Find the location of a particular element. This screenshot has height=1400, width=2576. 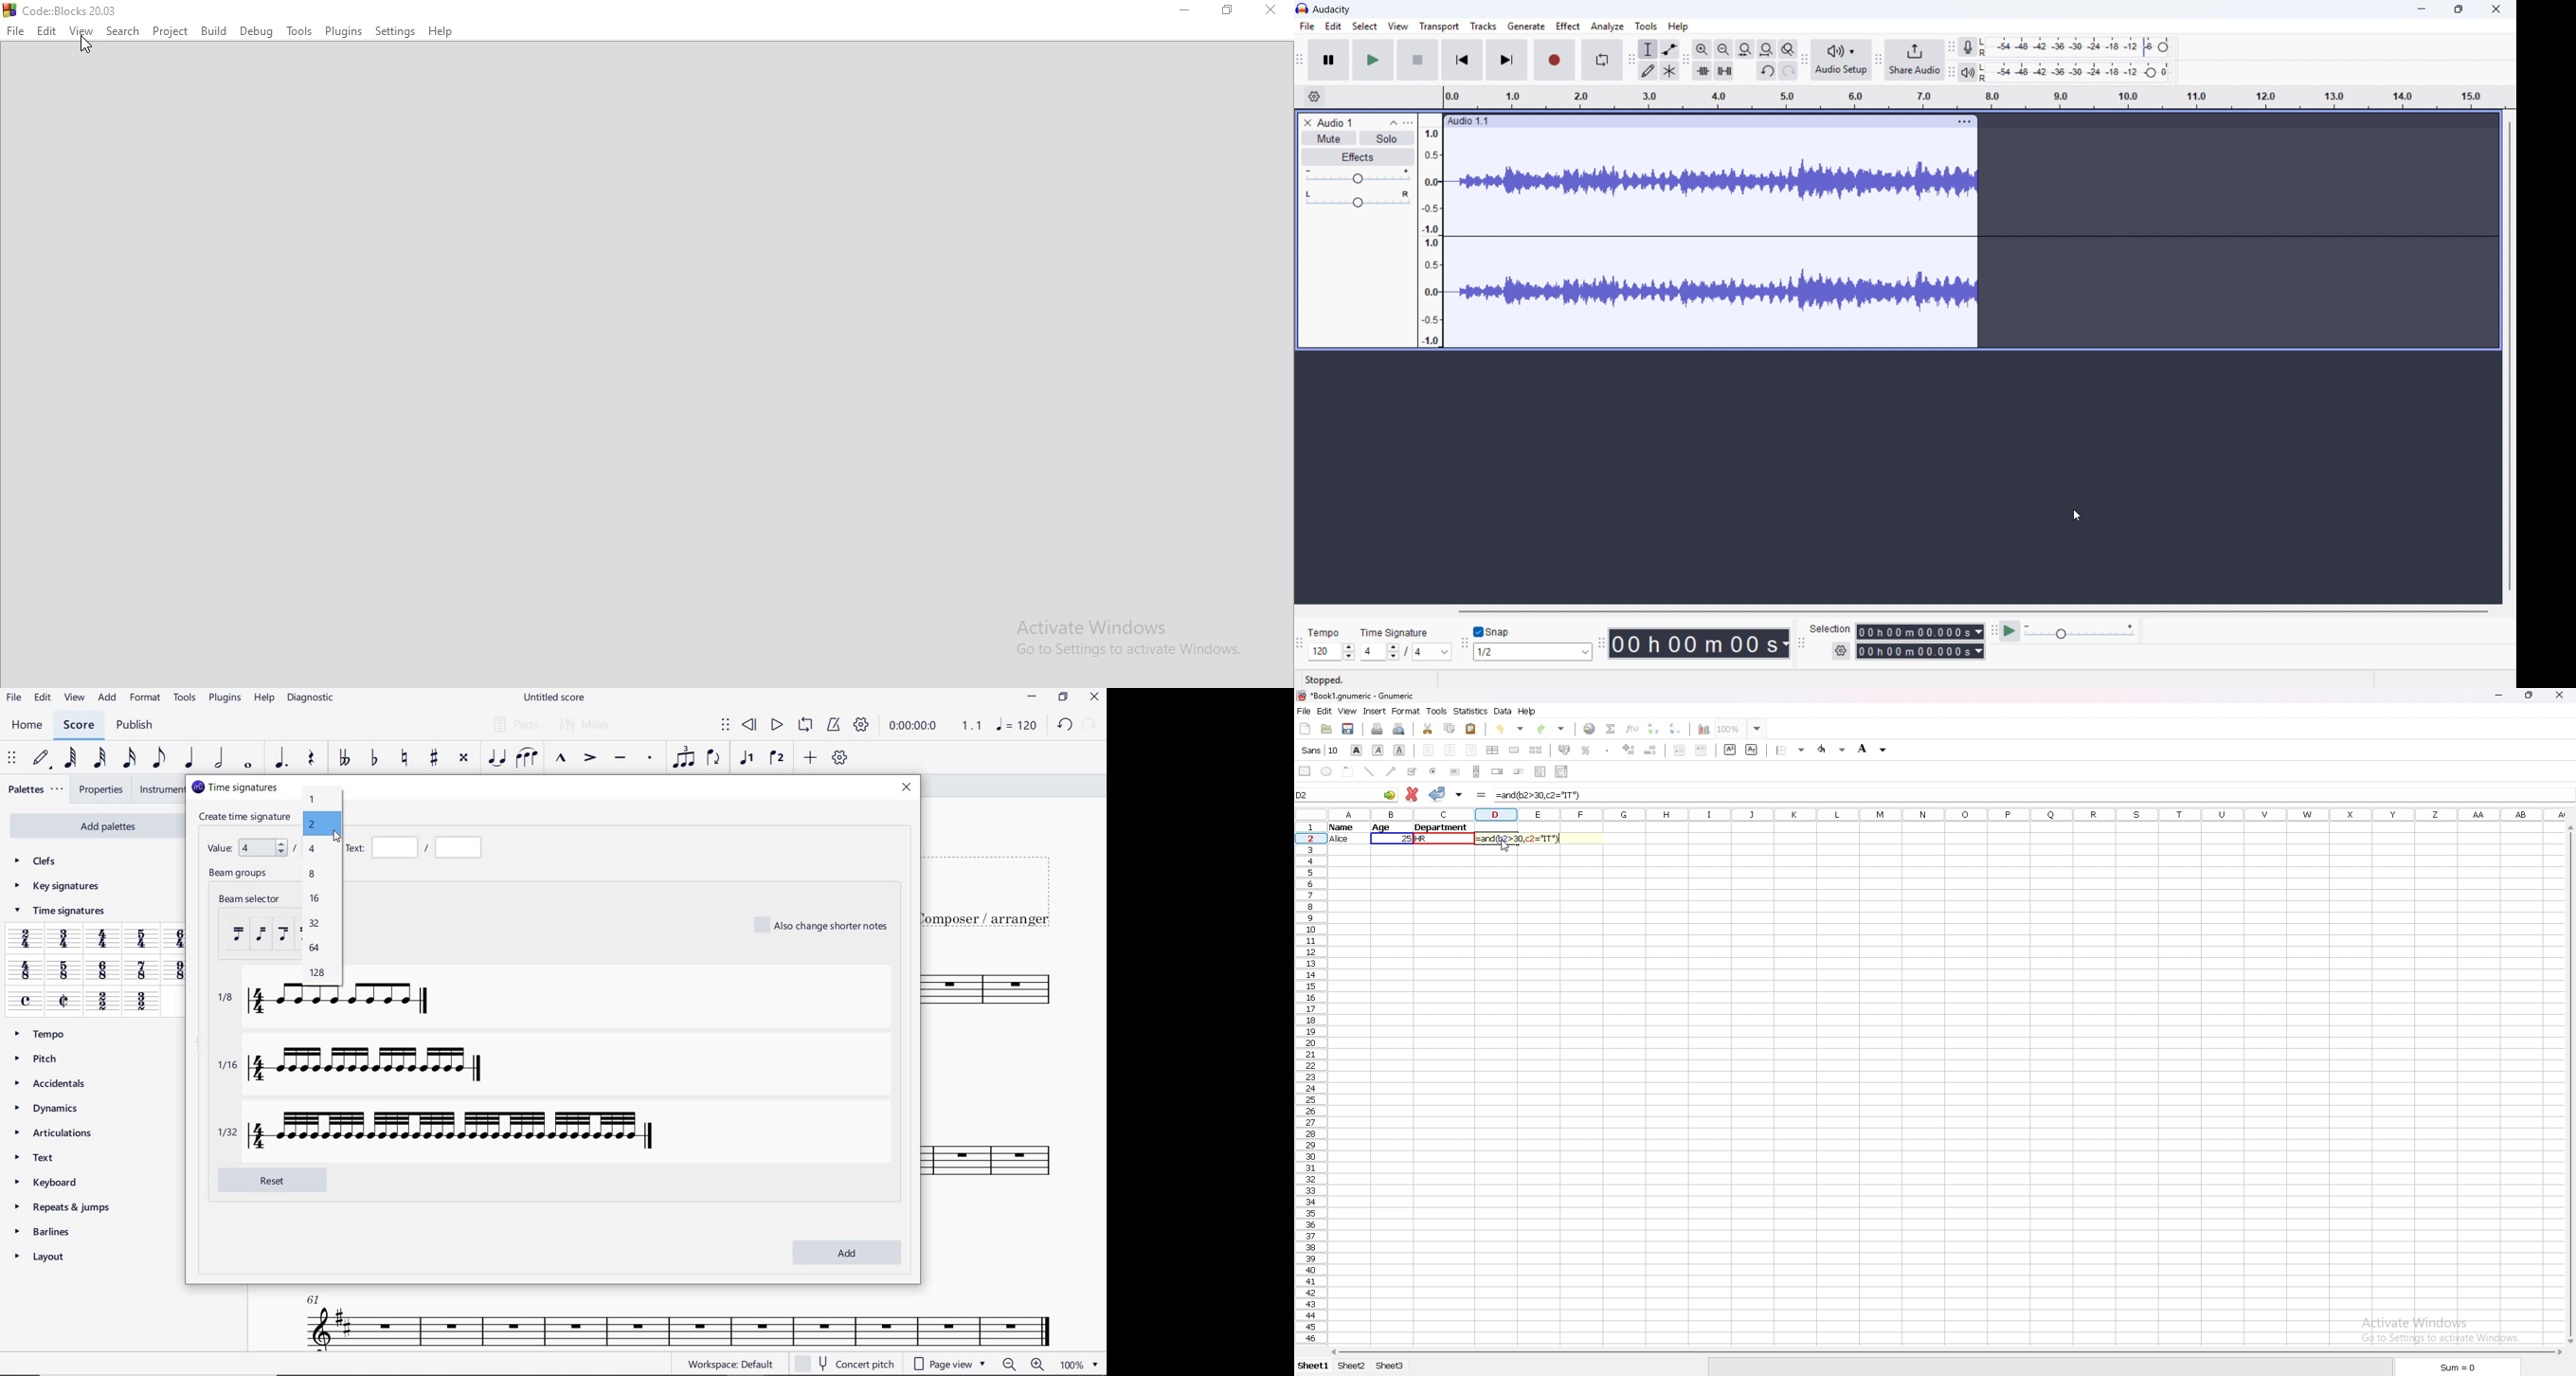

split merged cells is located at coordinates (1535, 750).